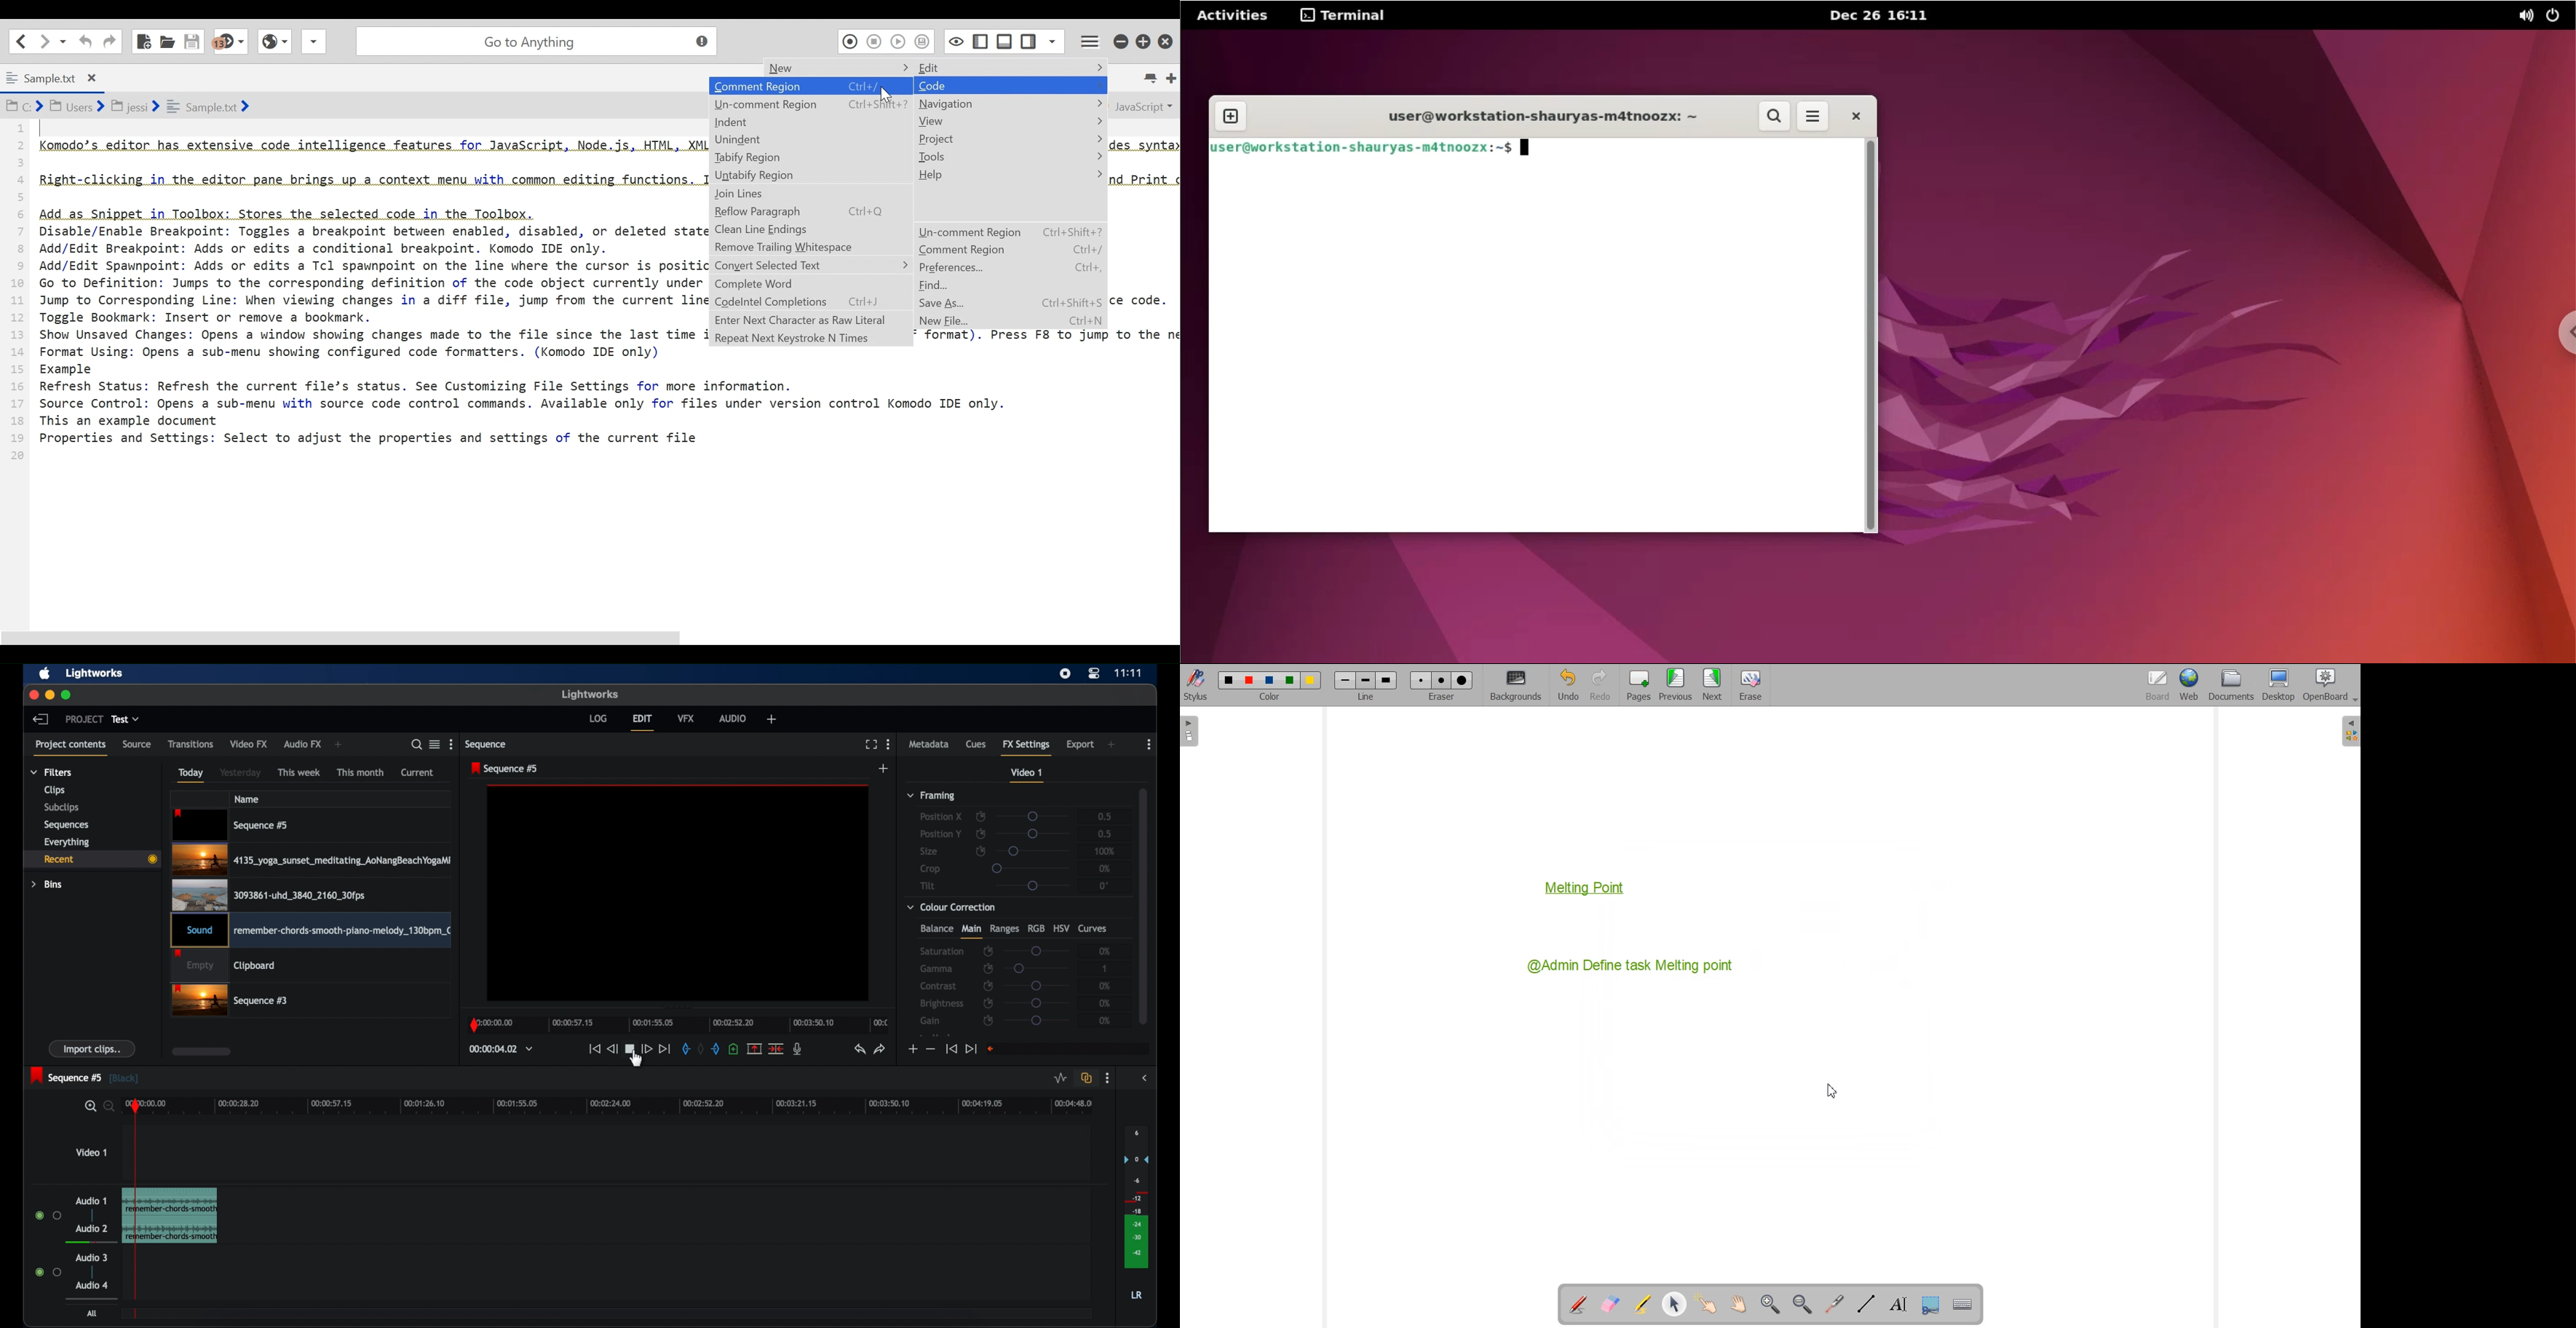  I want to click on more options, so click(1148, 745).